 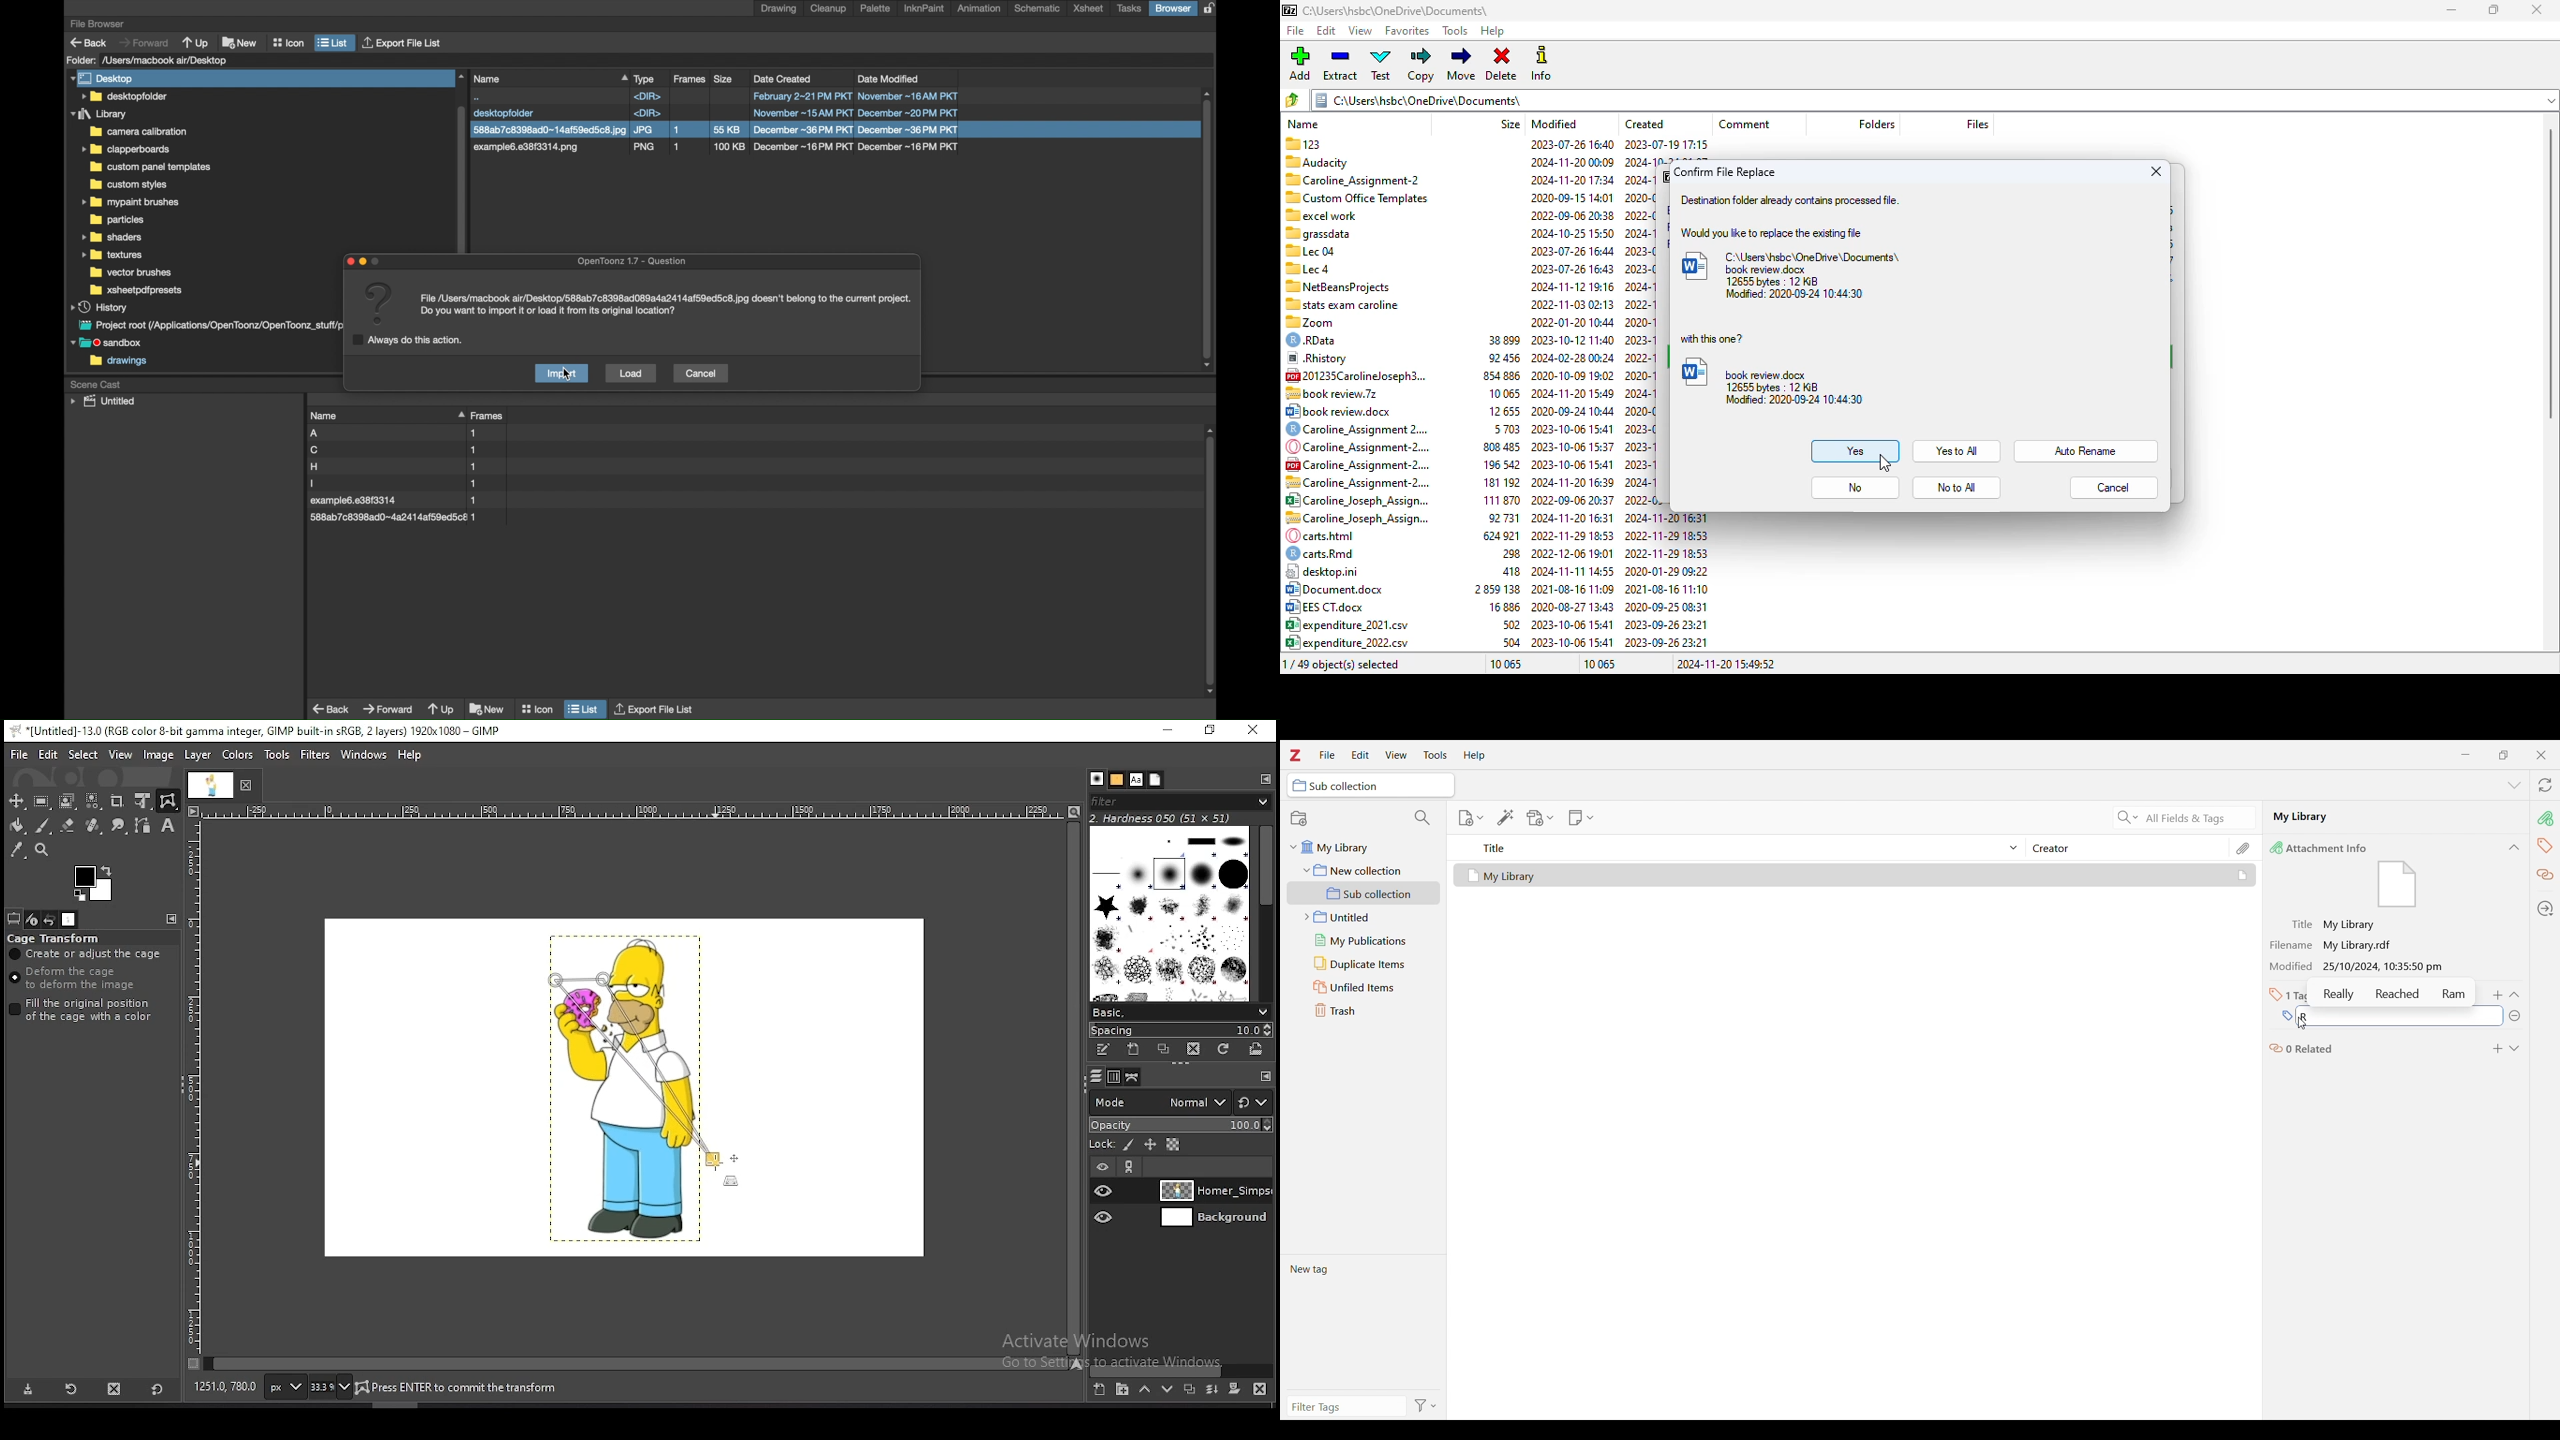 I want to click on rest, so click(x=1253, y=1102).